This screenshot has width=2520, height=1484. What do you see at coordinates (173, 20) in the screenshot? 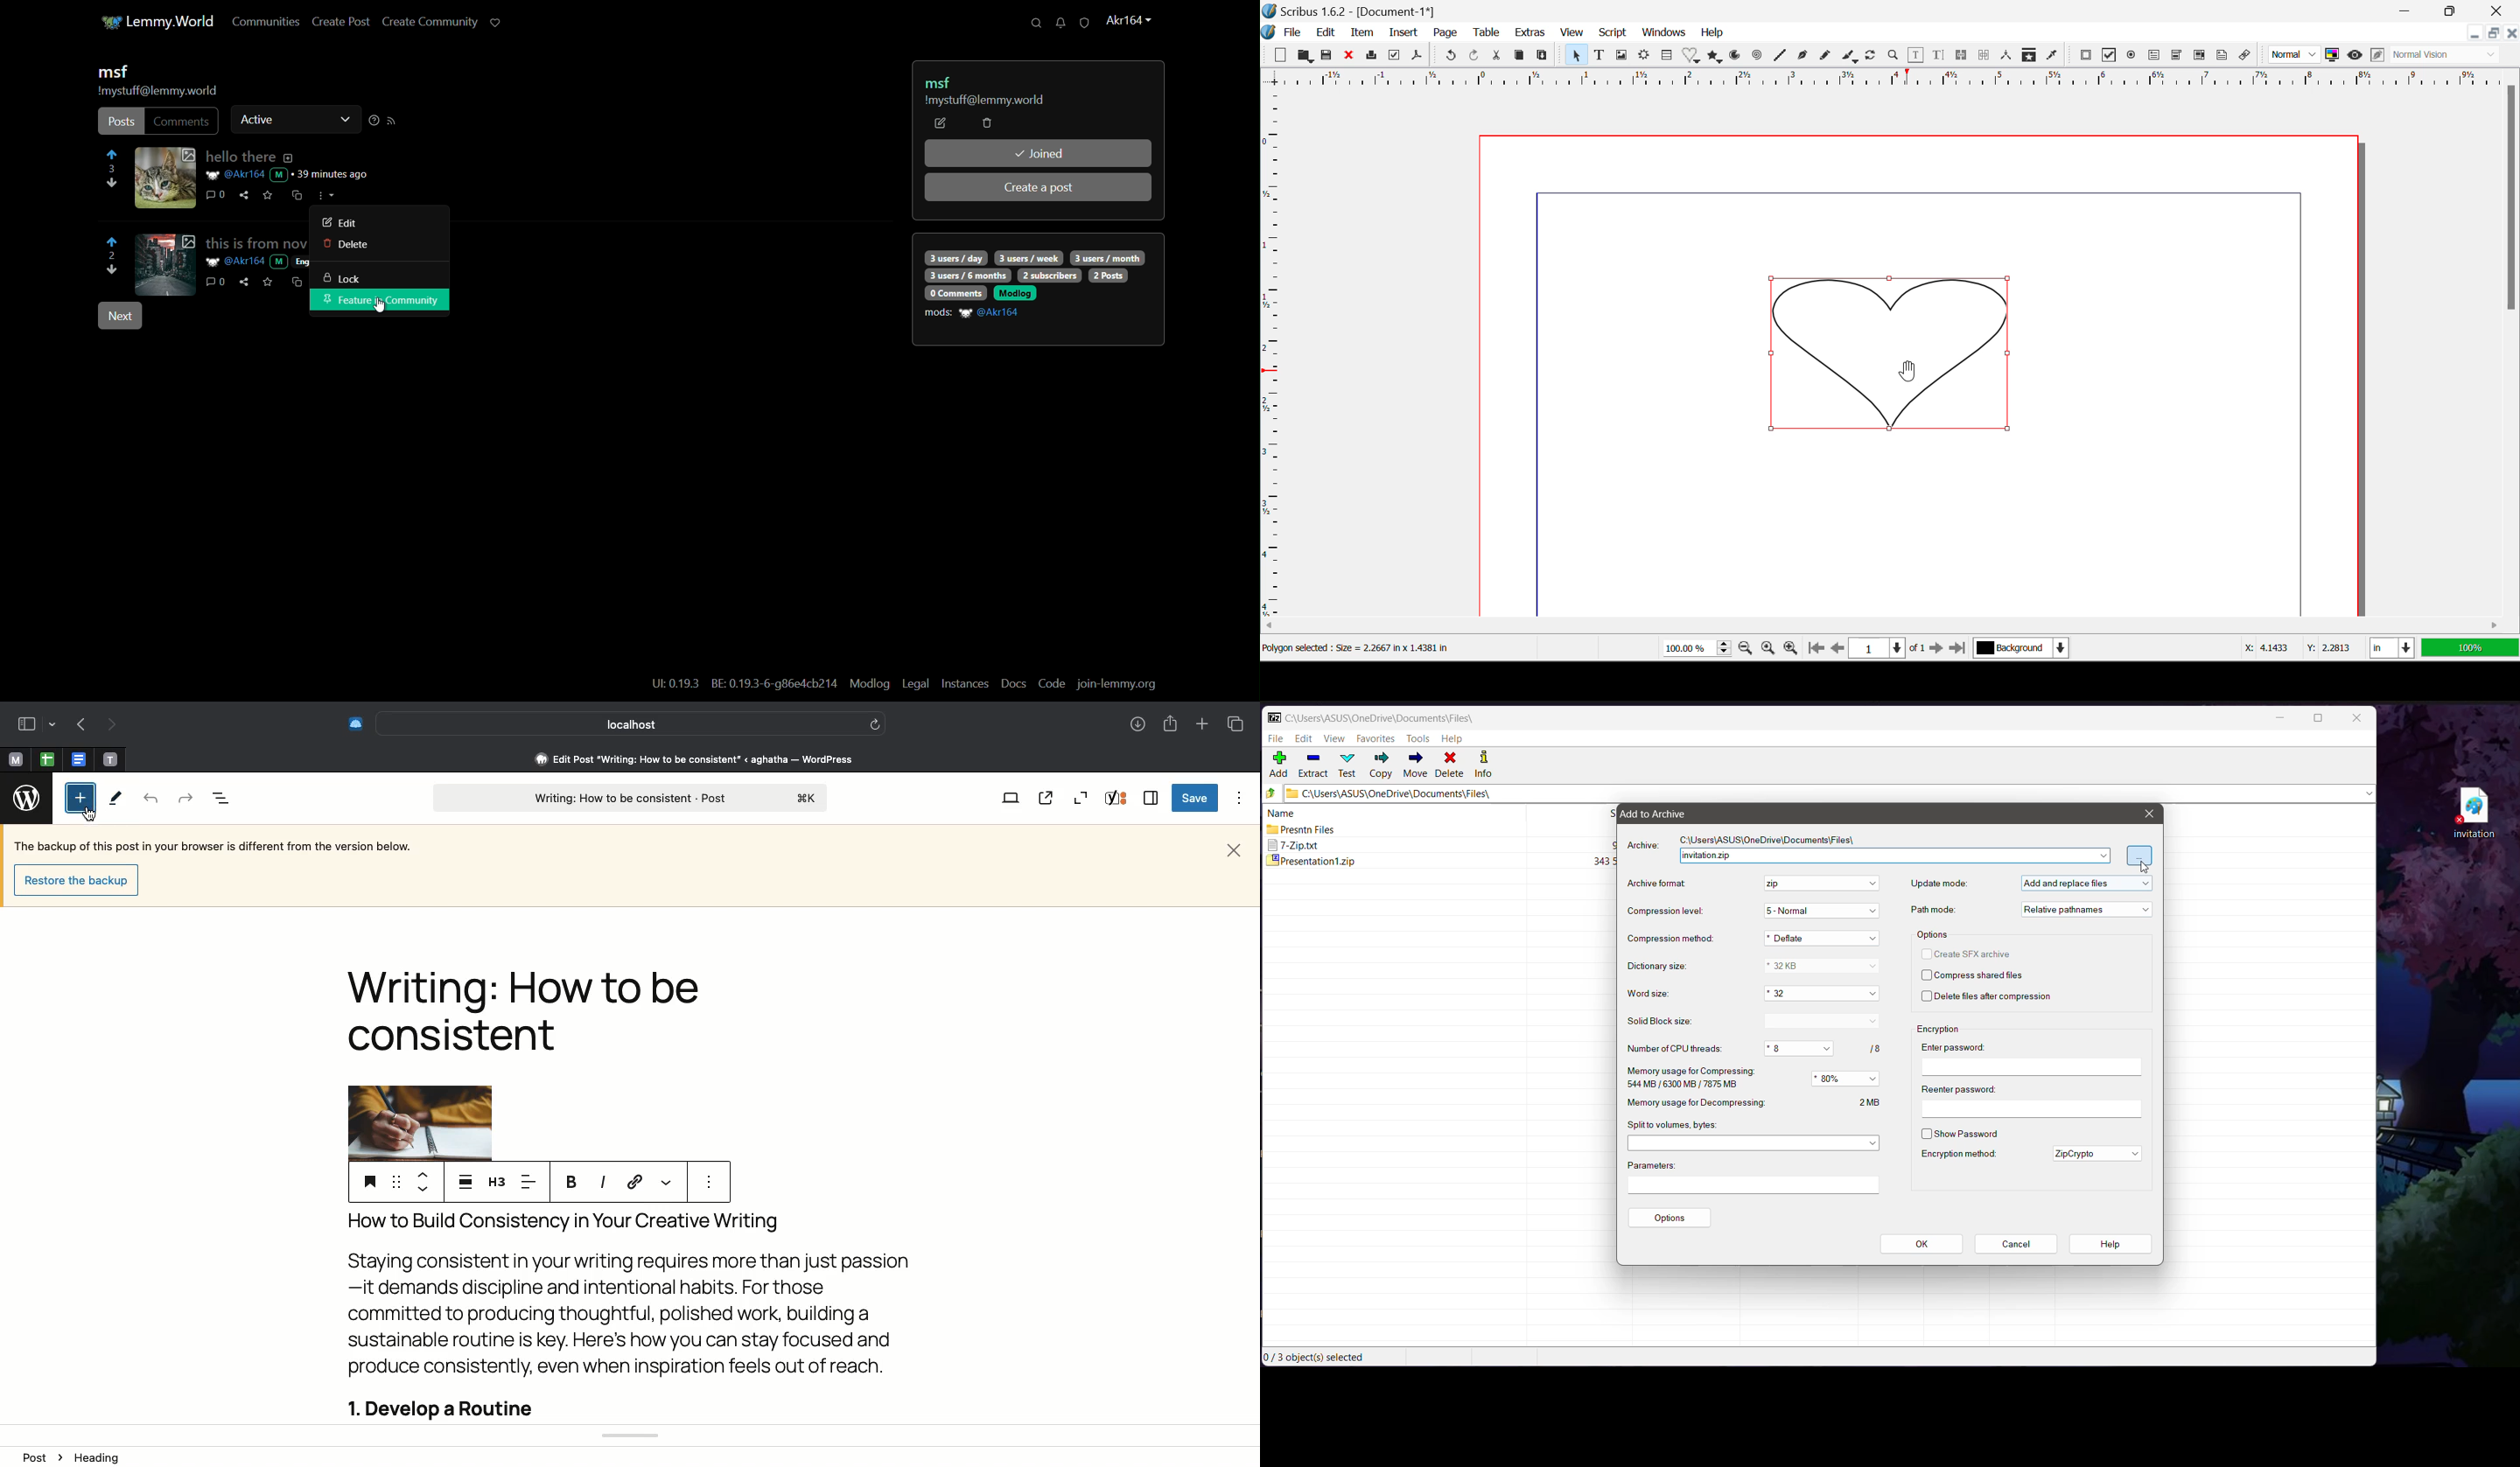
I see `server name` at bounding box center [173, 20].